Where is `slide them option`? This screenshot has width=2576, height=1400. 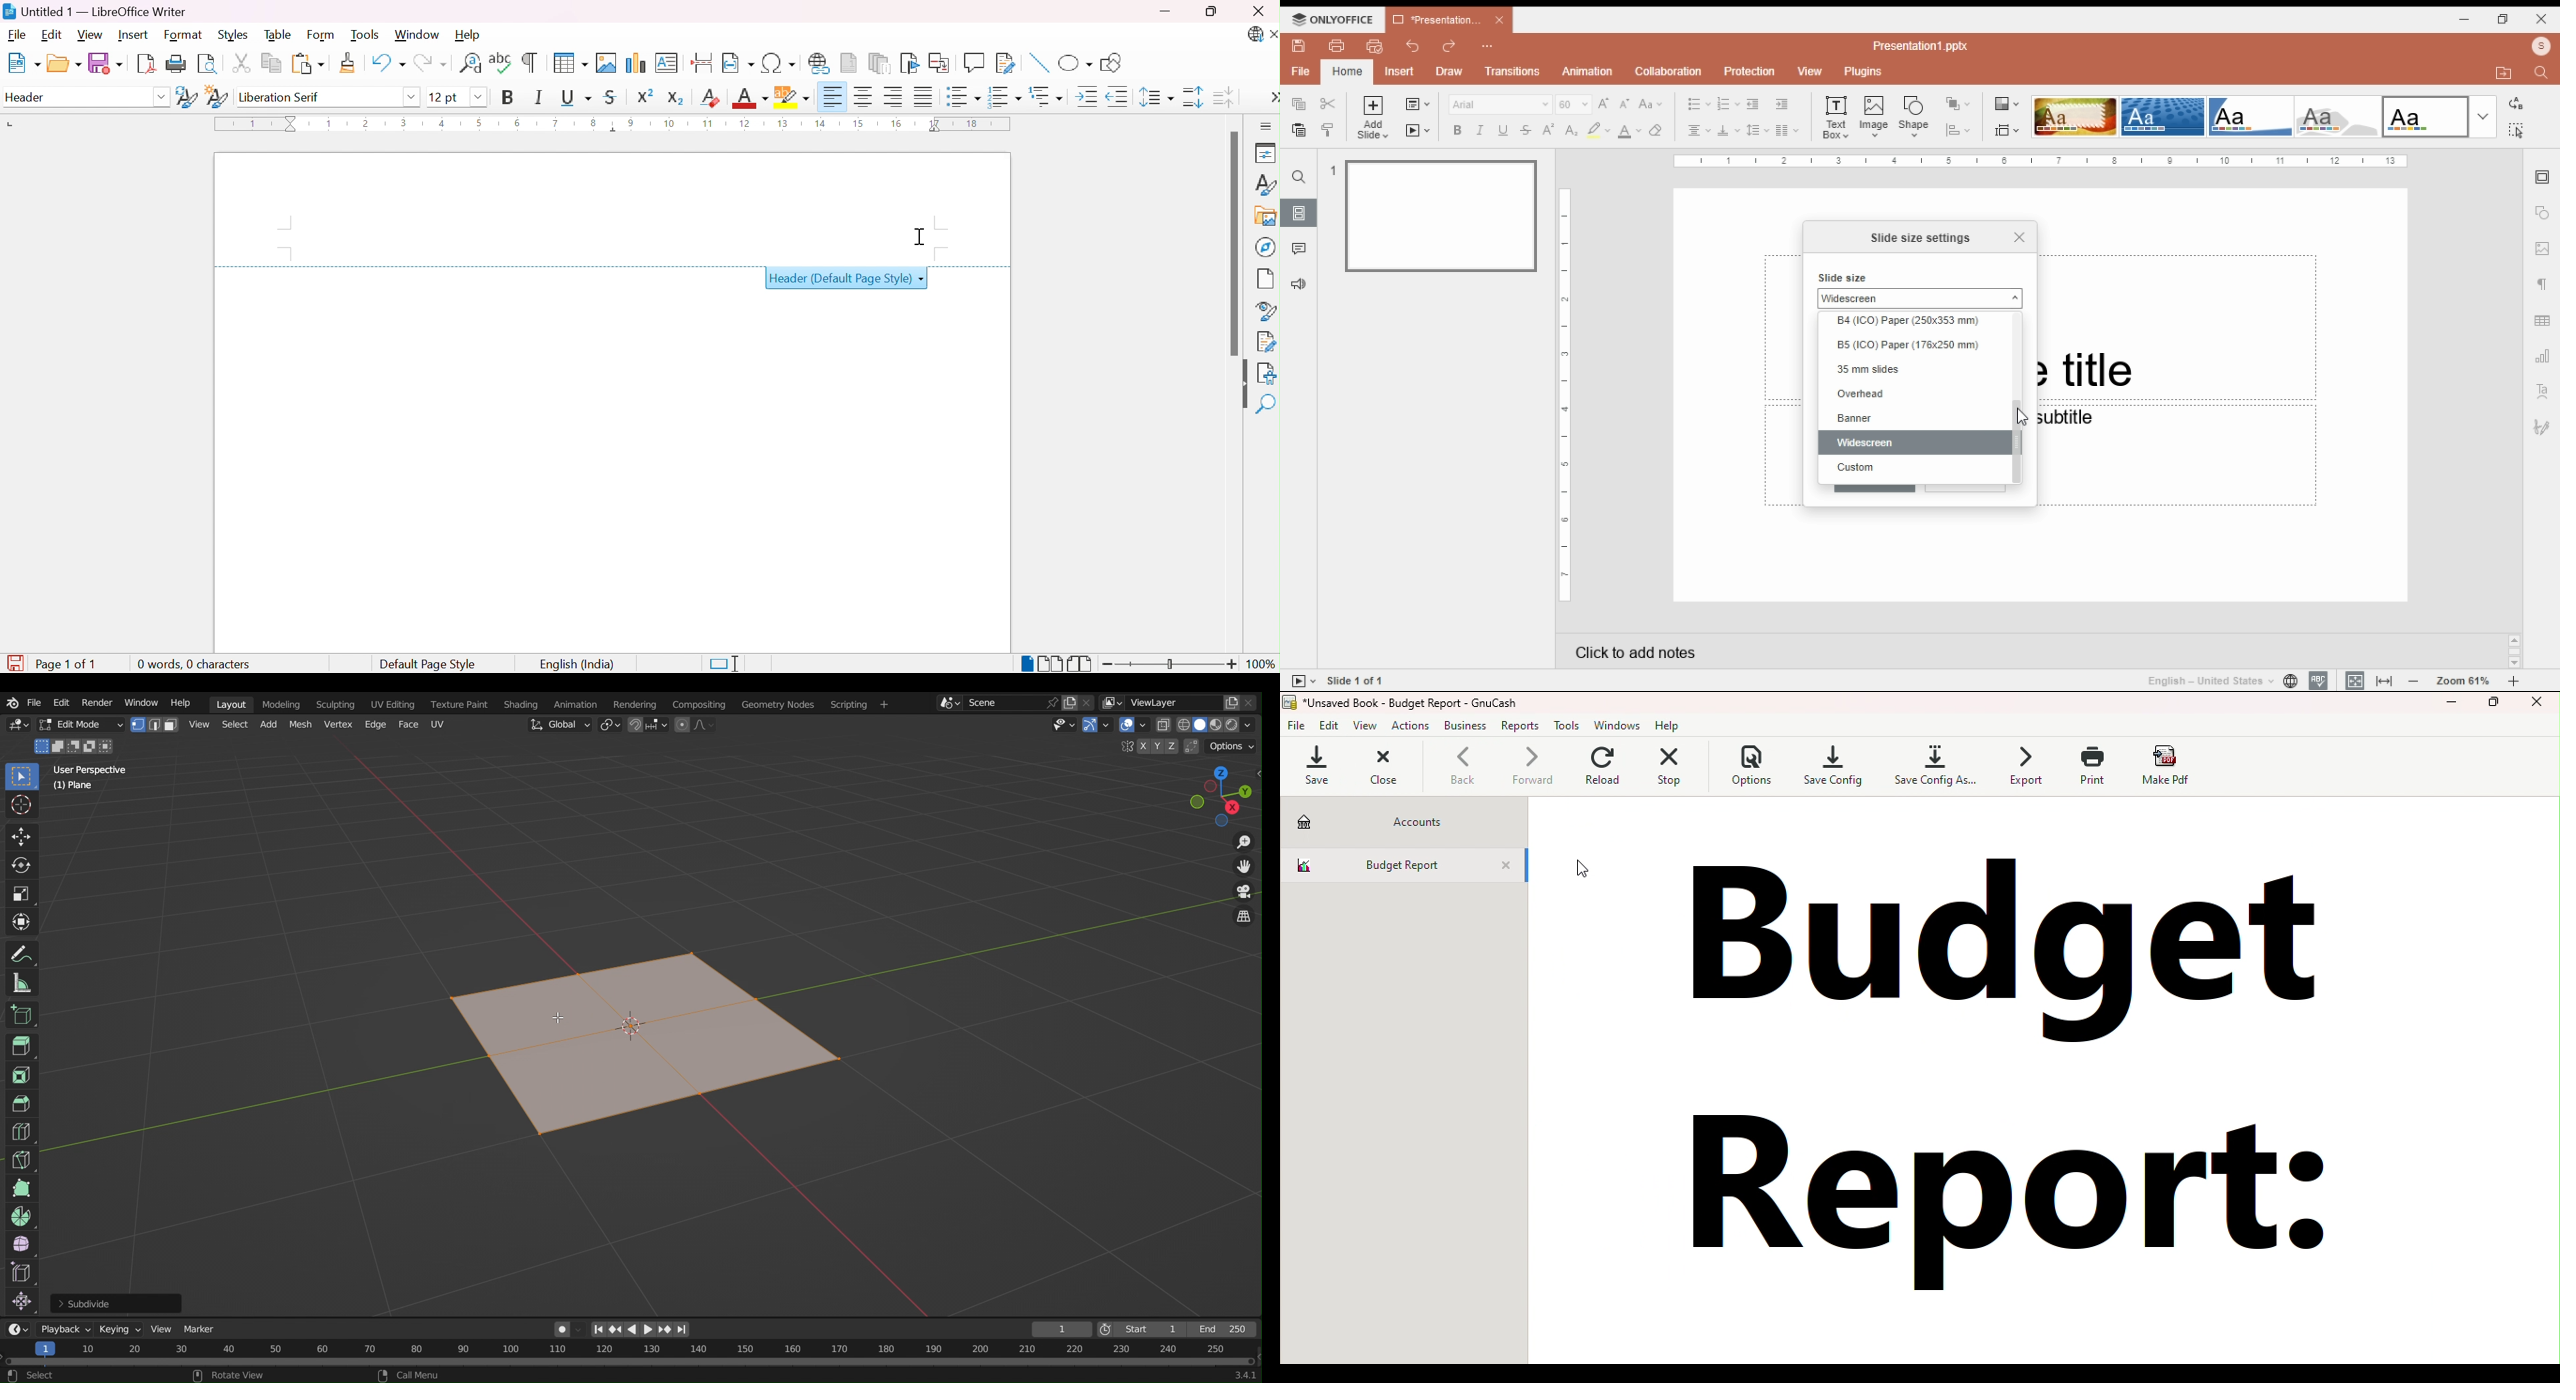
slide them option is located at coordinates (2341, 117).